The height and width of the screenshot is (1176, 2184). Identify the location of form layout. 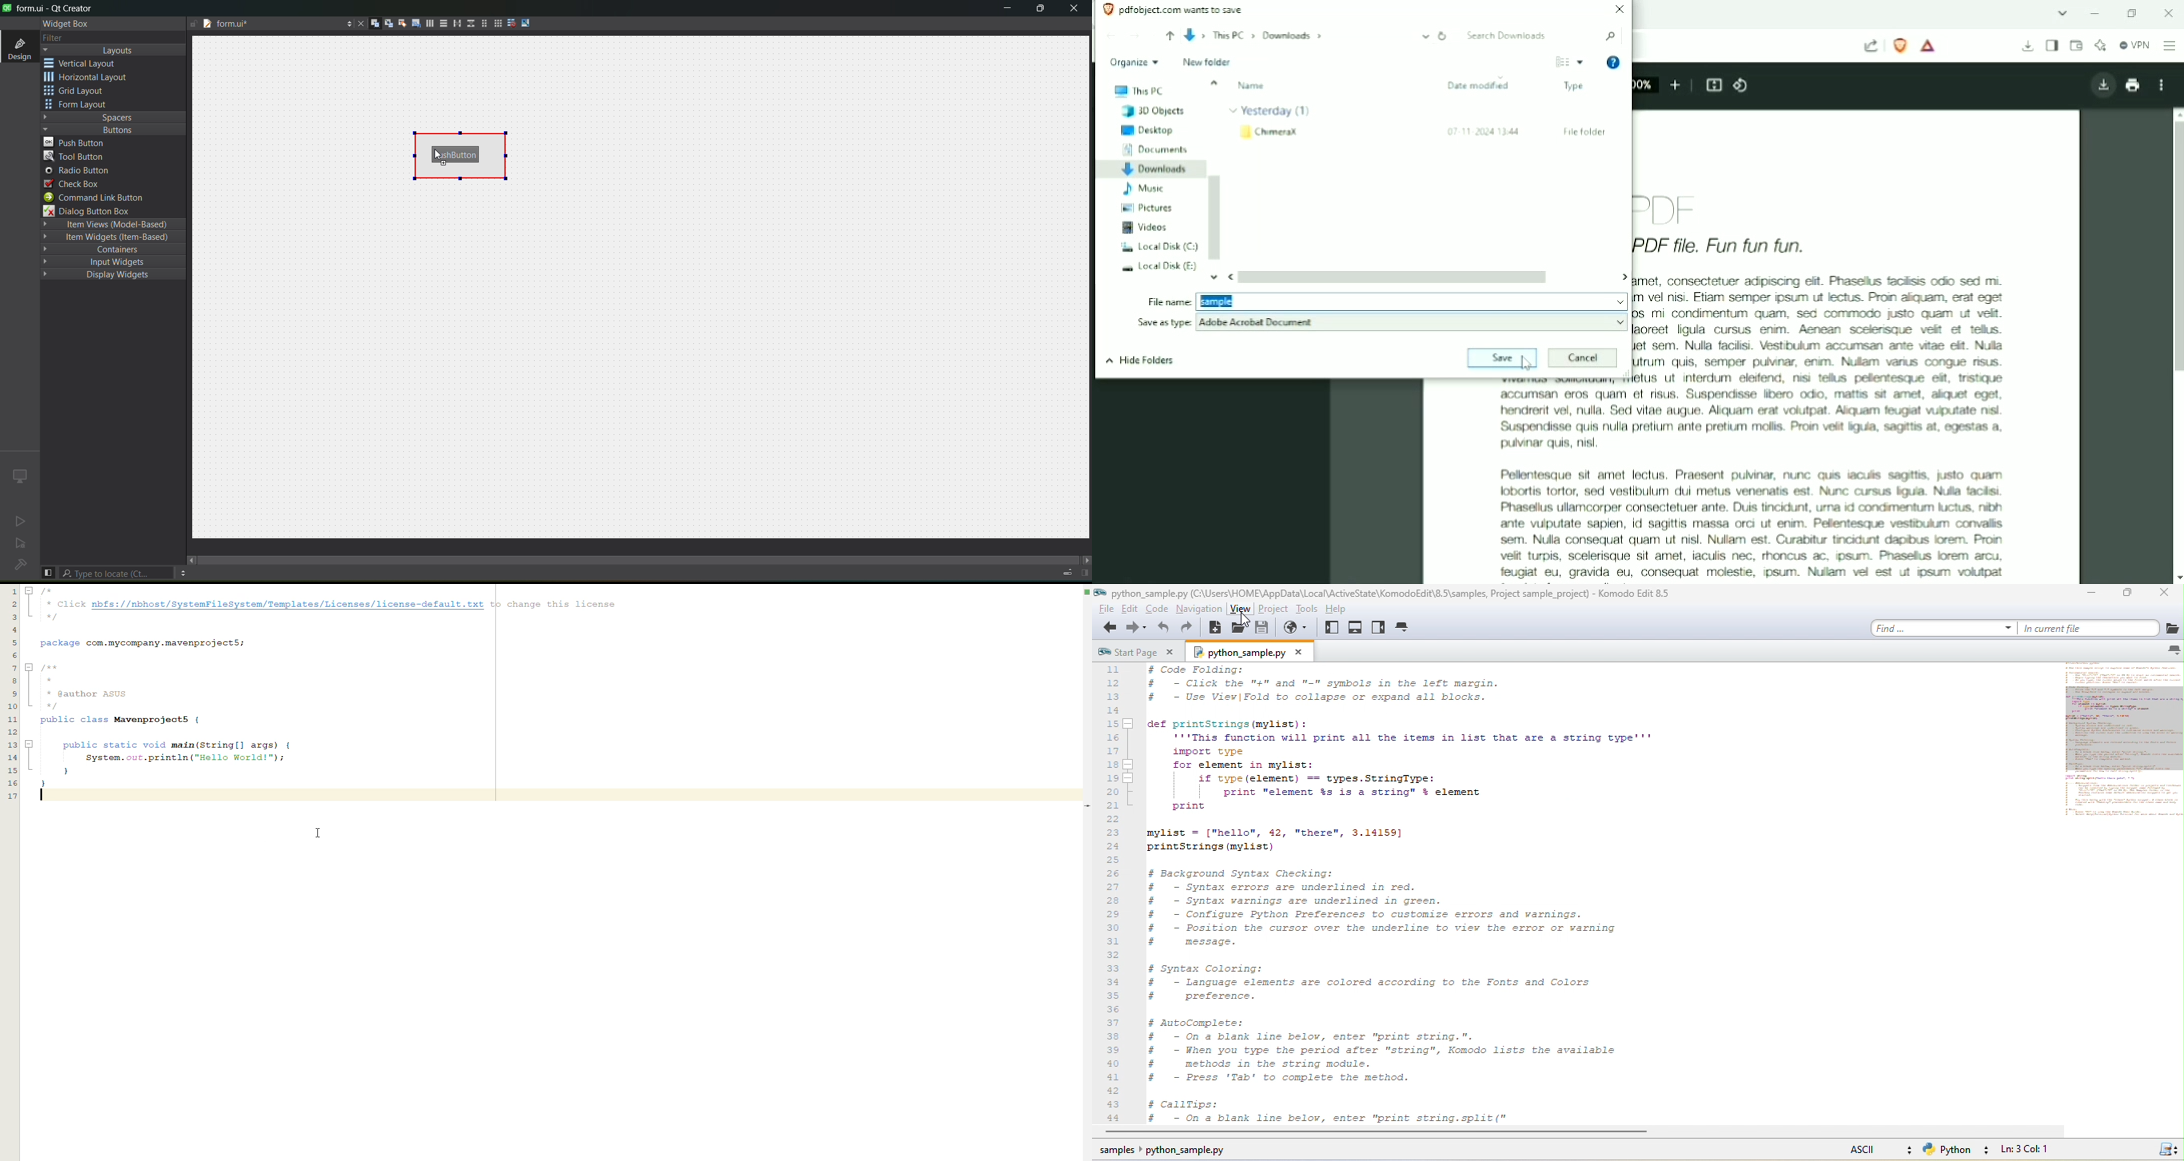
(78, 105).